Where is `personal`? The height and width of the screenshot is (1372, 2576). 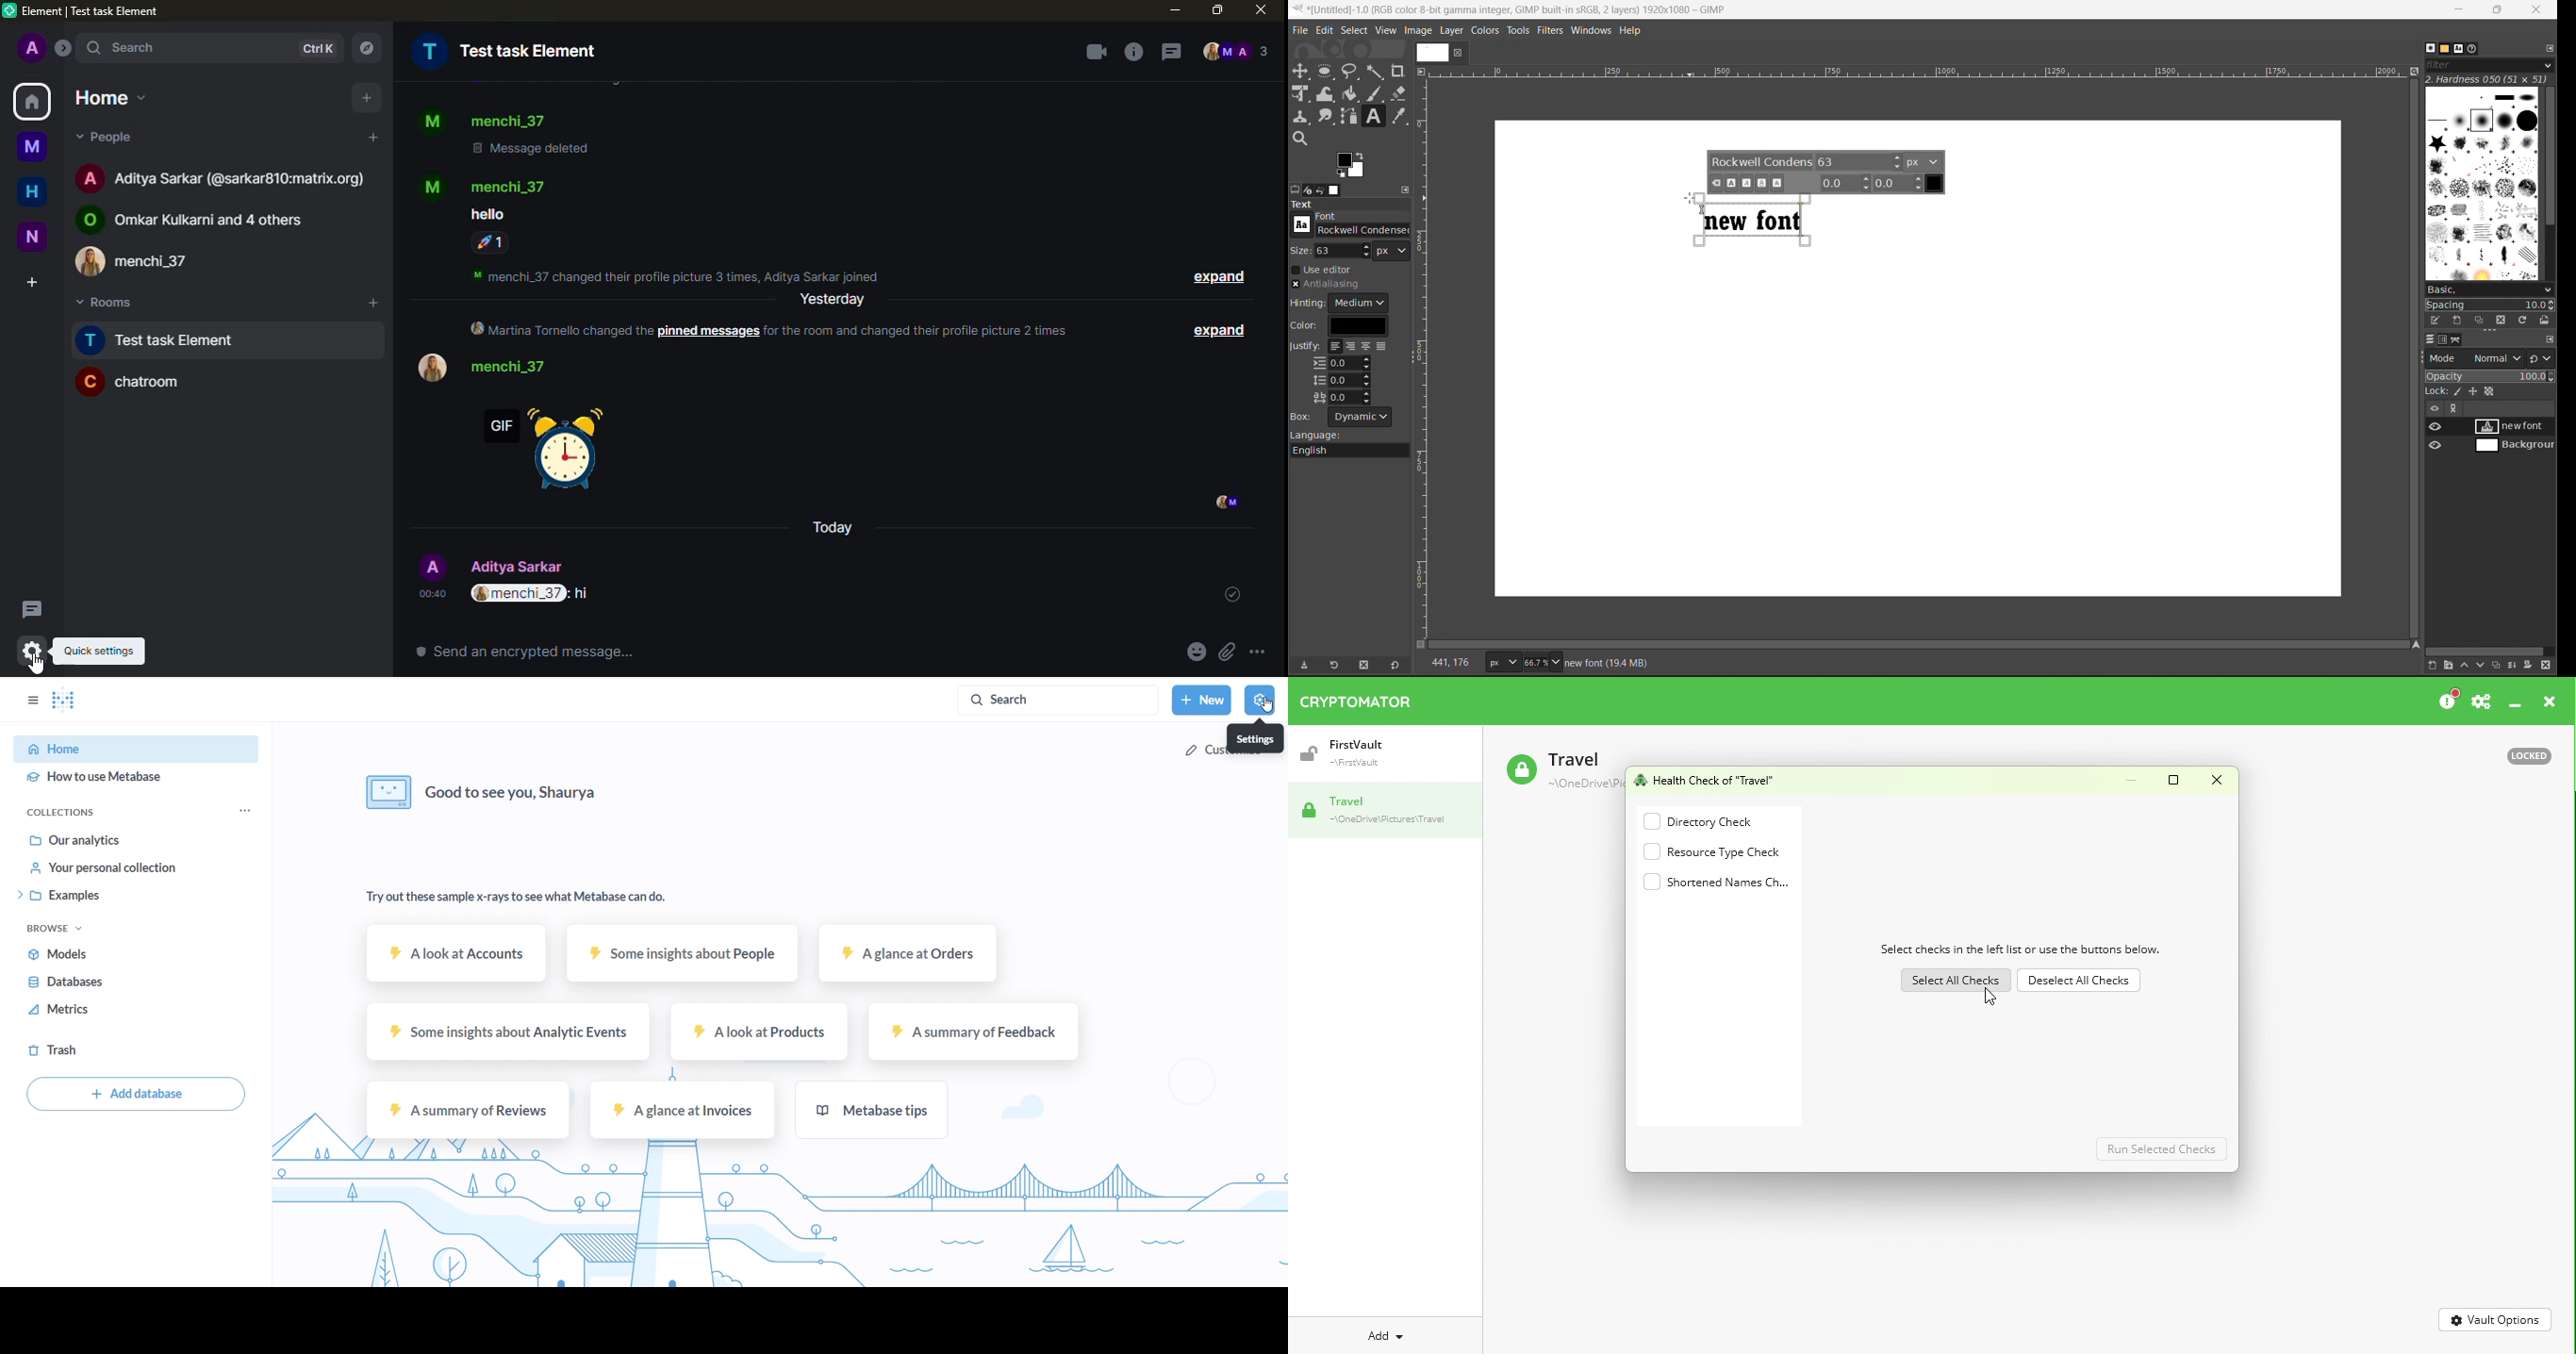 personal is located at coordinates (524, 565).